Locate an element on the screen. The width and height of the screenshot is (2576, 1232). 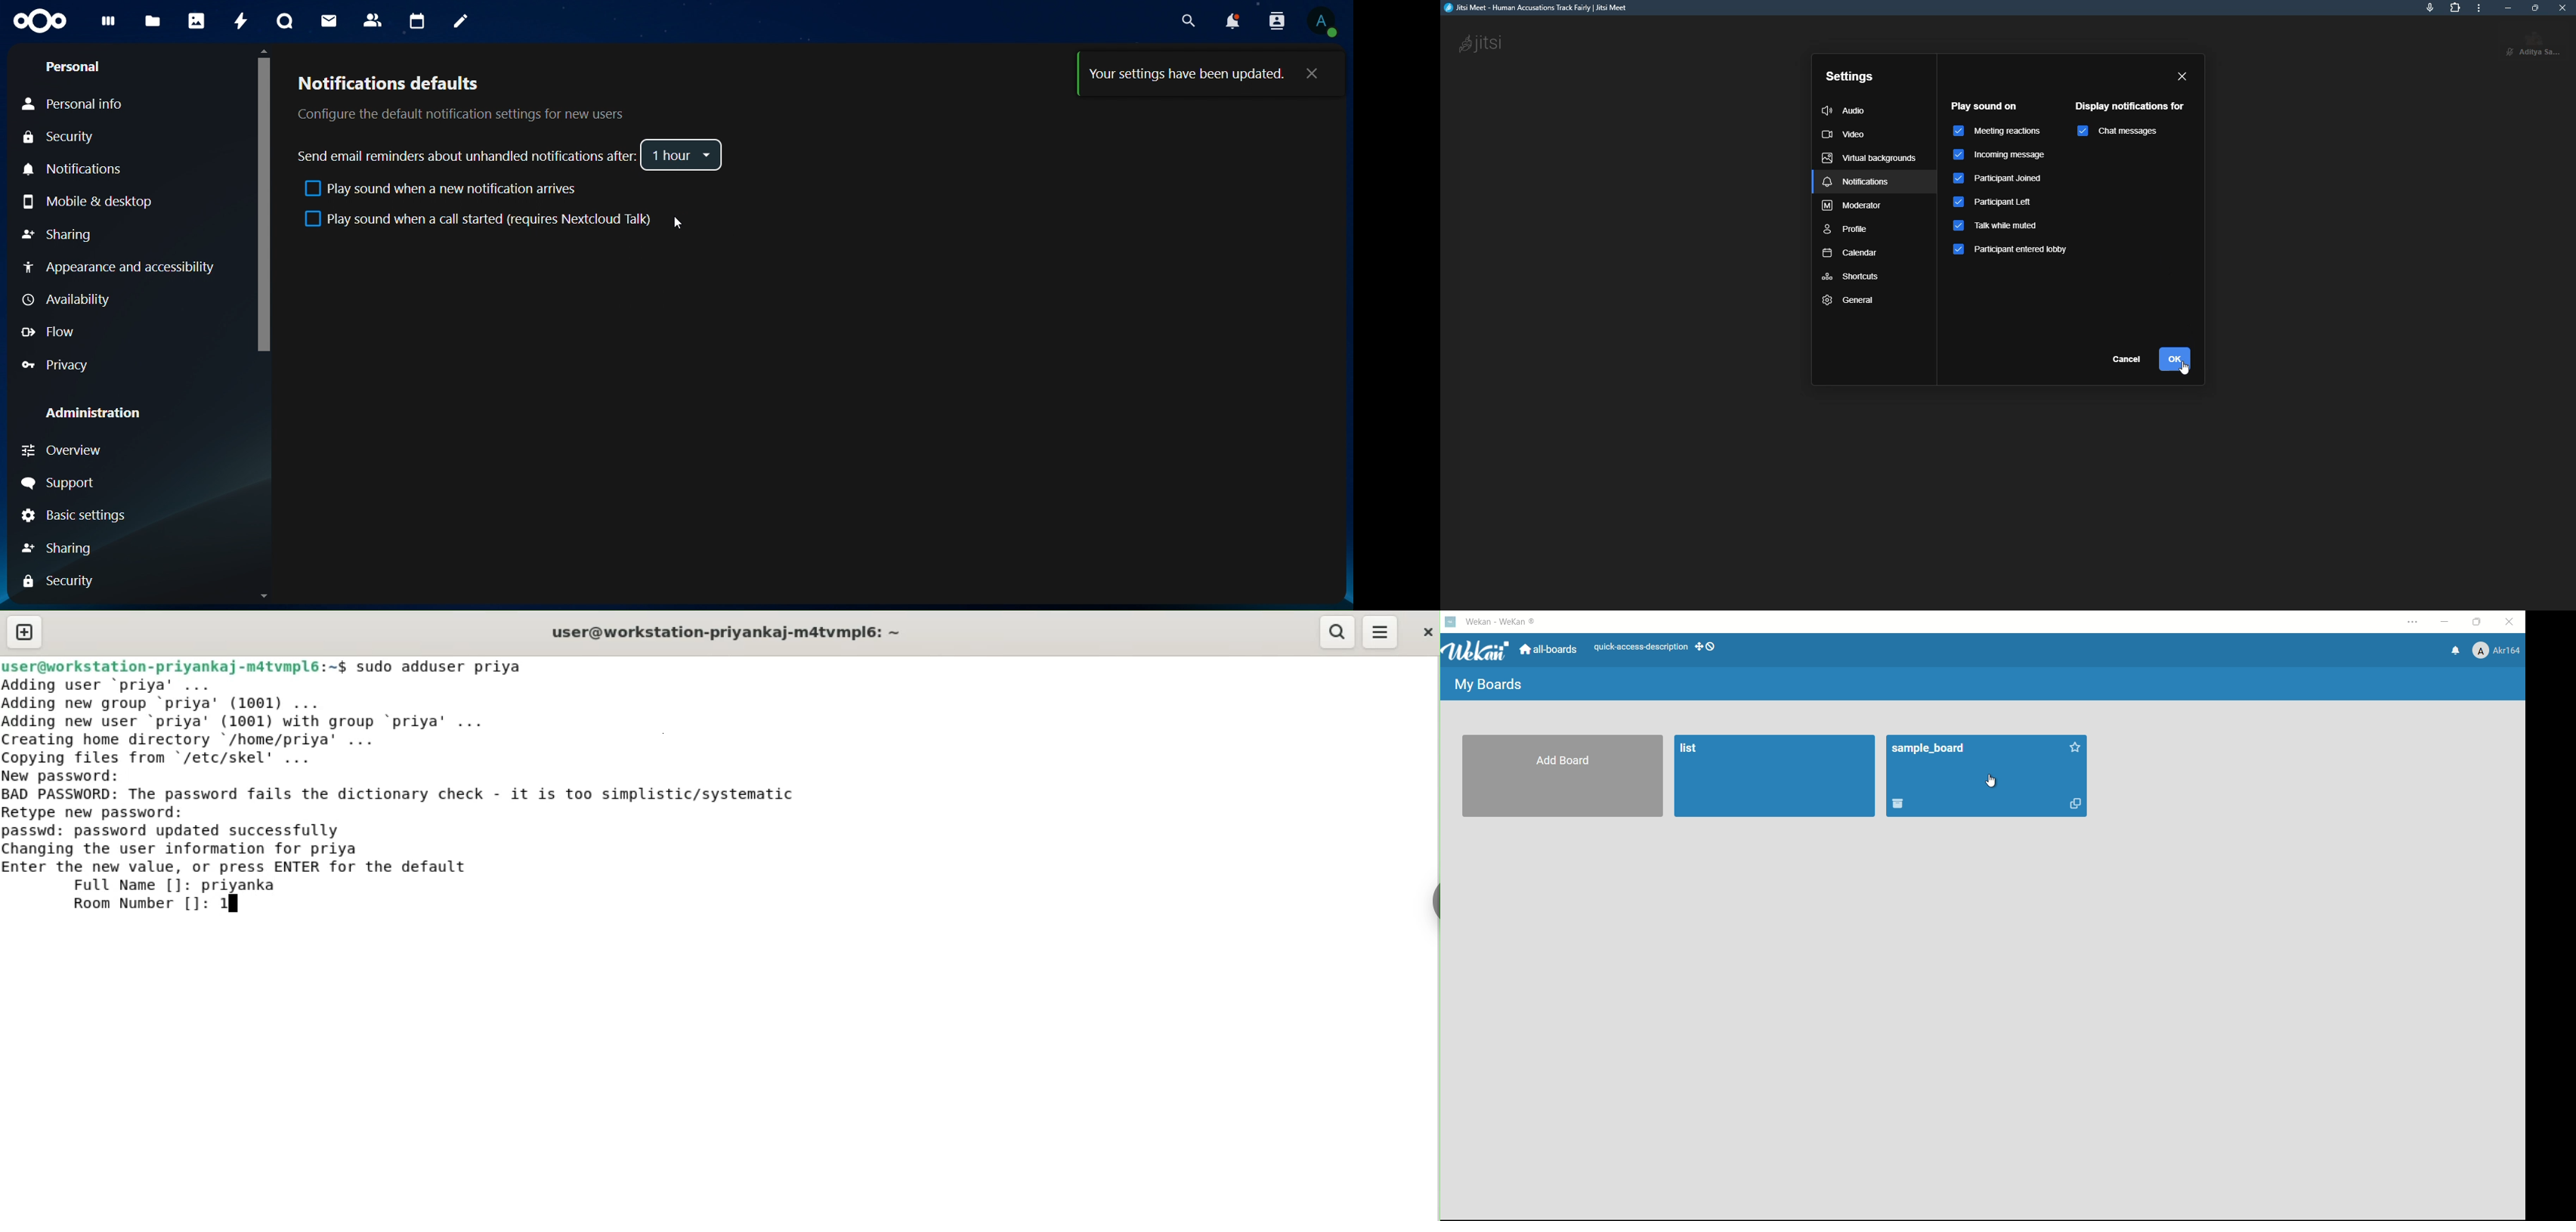
Flow is located at coordinates (48, 332).